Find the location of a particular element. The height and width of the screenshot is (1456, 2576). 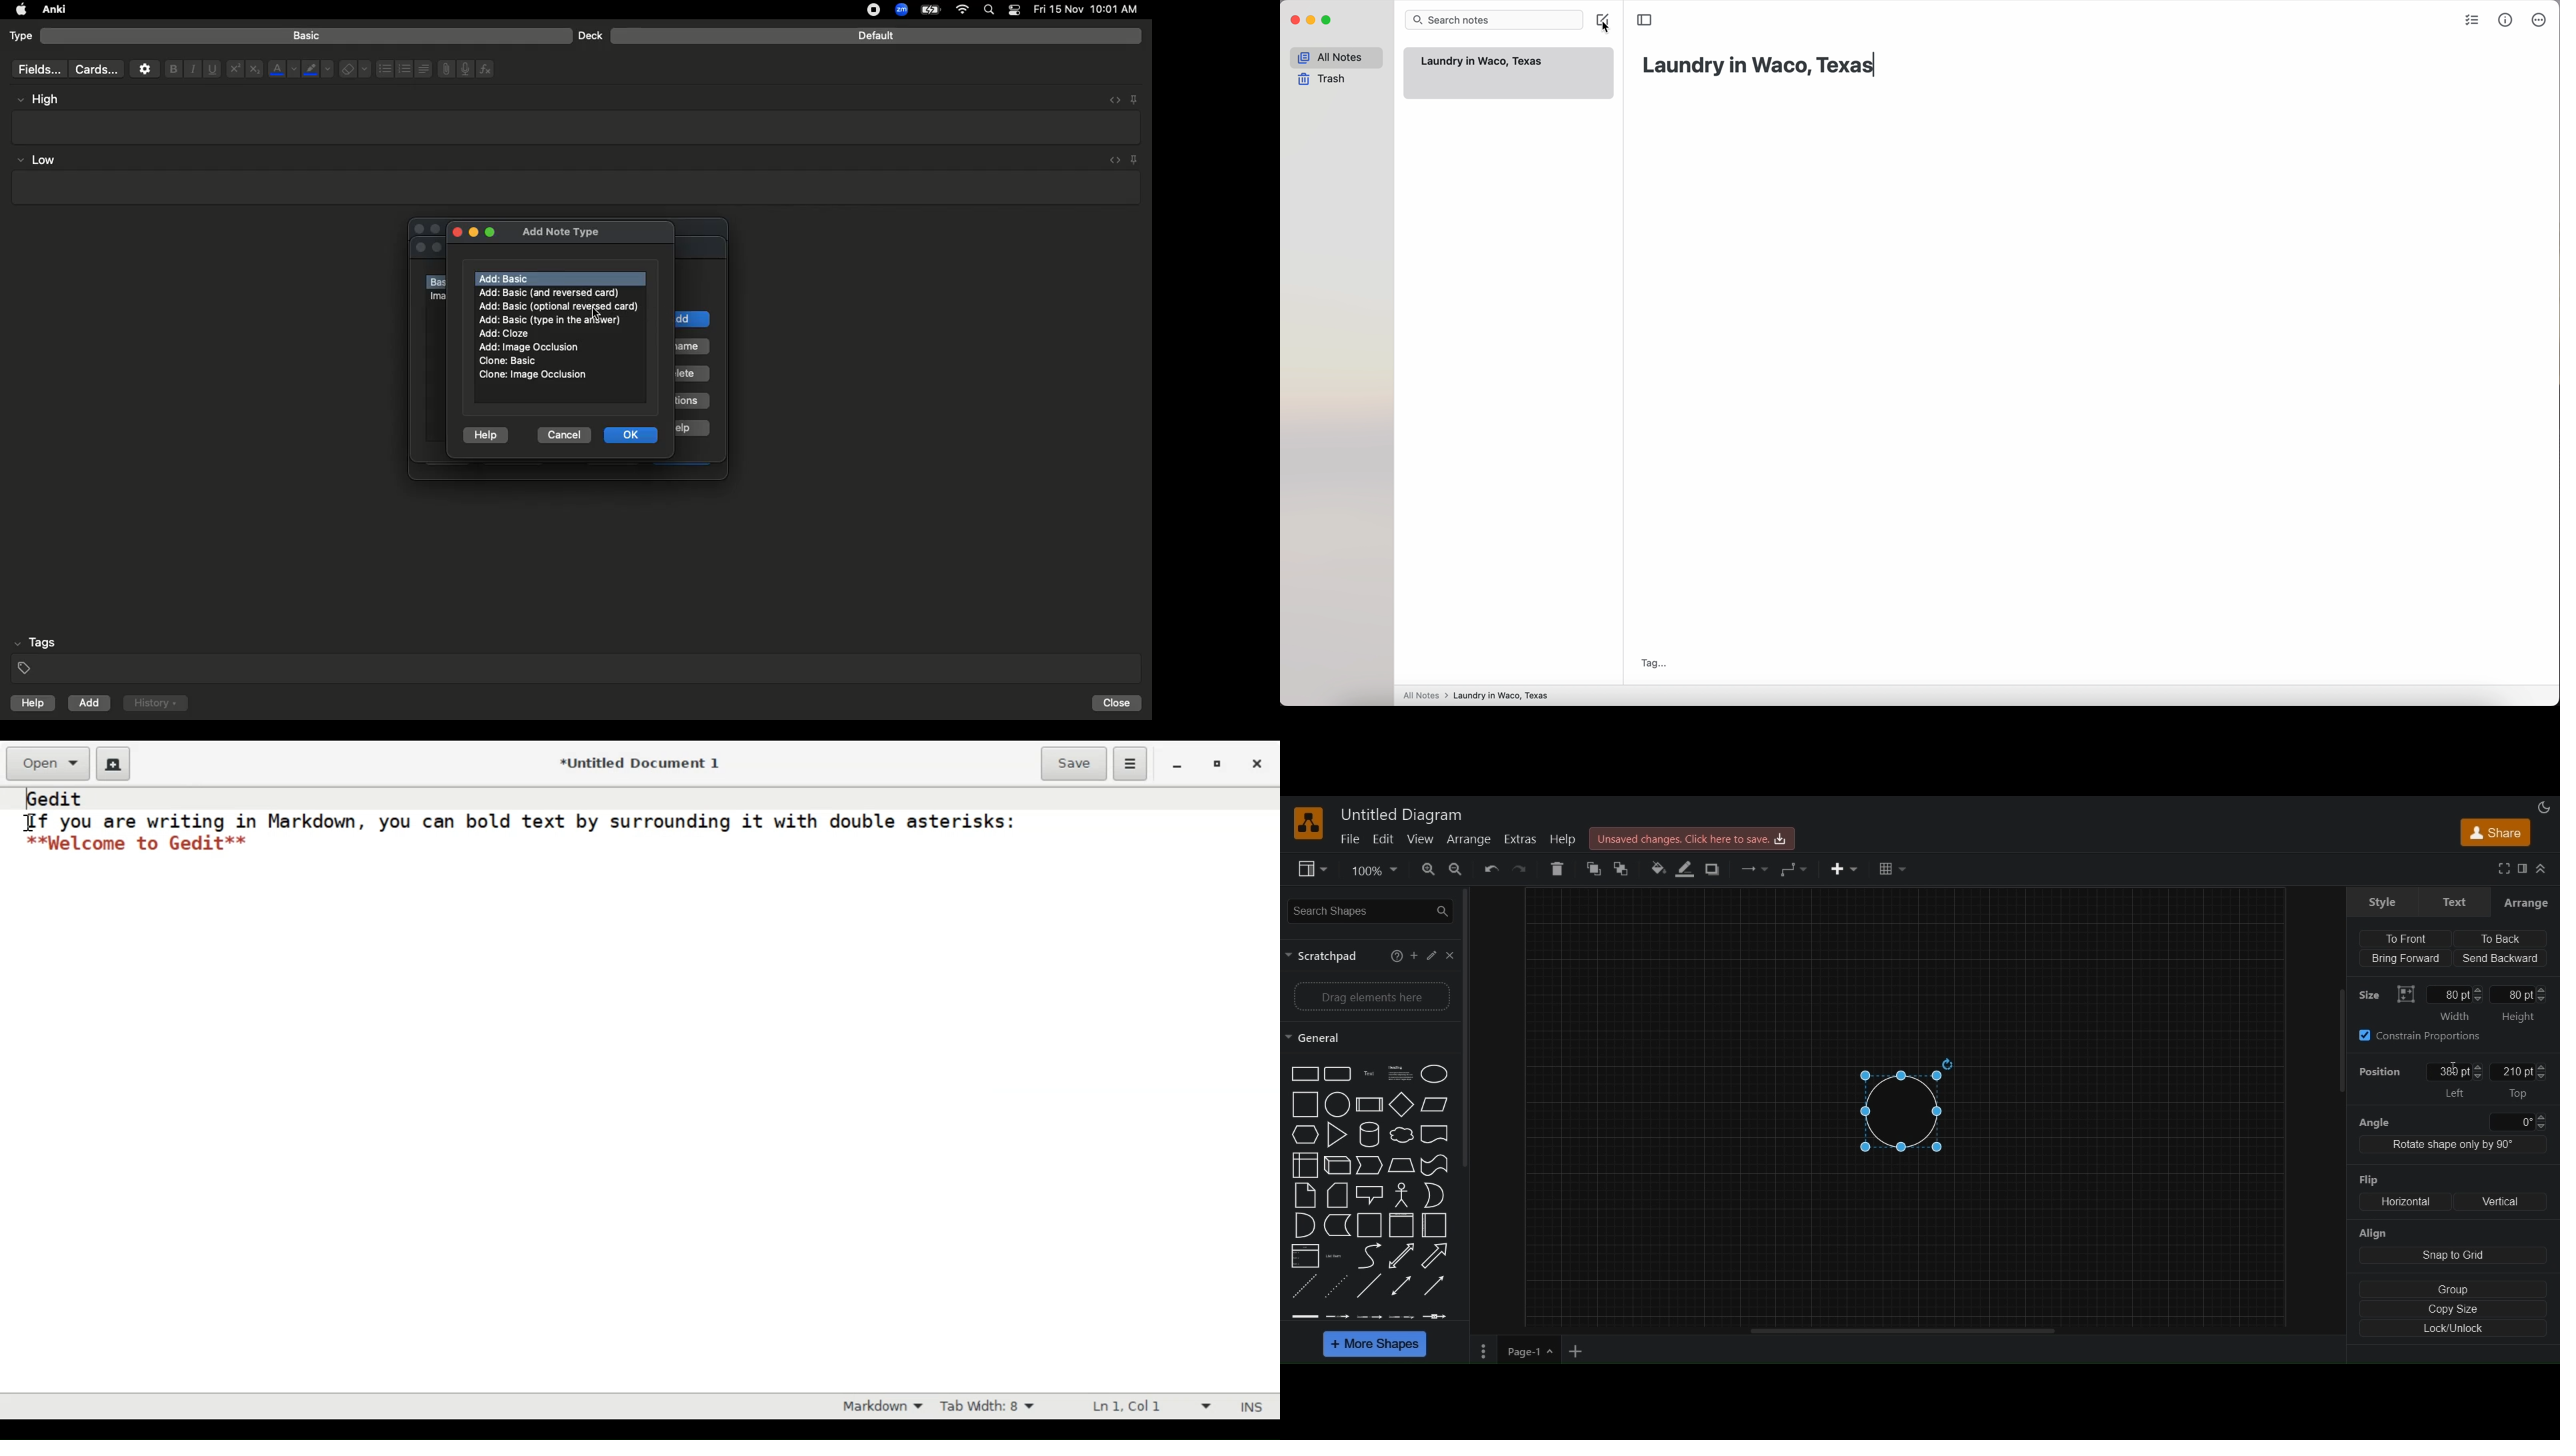

laundry in Waco, Texas is located at coordinates (1759, 66).